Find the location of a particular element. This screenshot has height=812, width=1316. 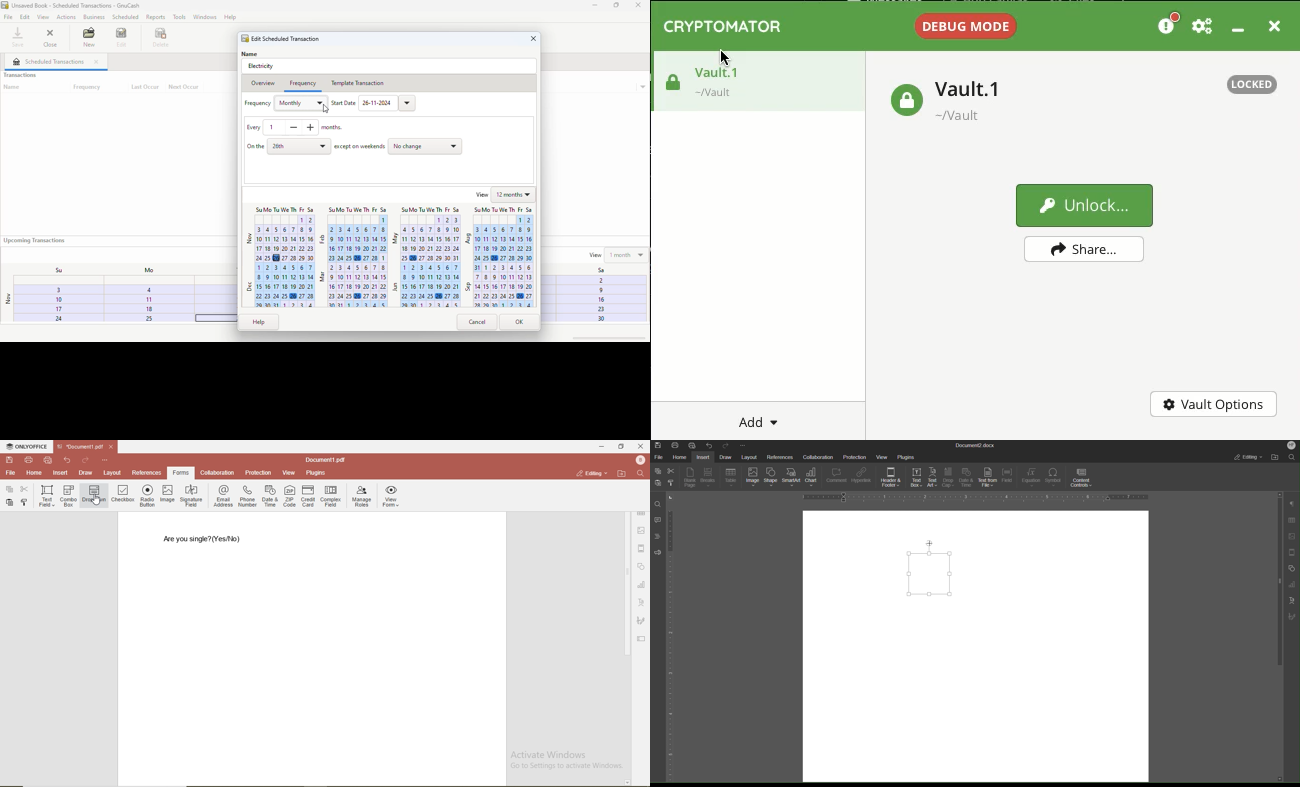

view is located at coordinates (482, 195).